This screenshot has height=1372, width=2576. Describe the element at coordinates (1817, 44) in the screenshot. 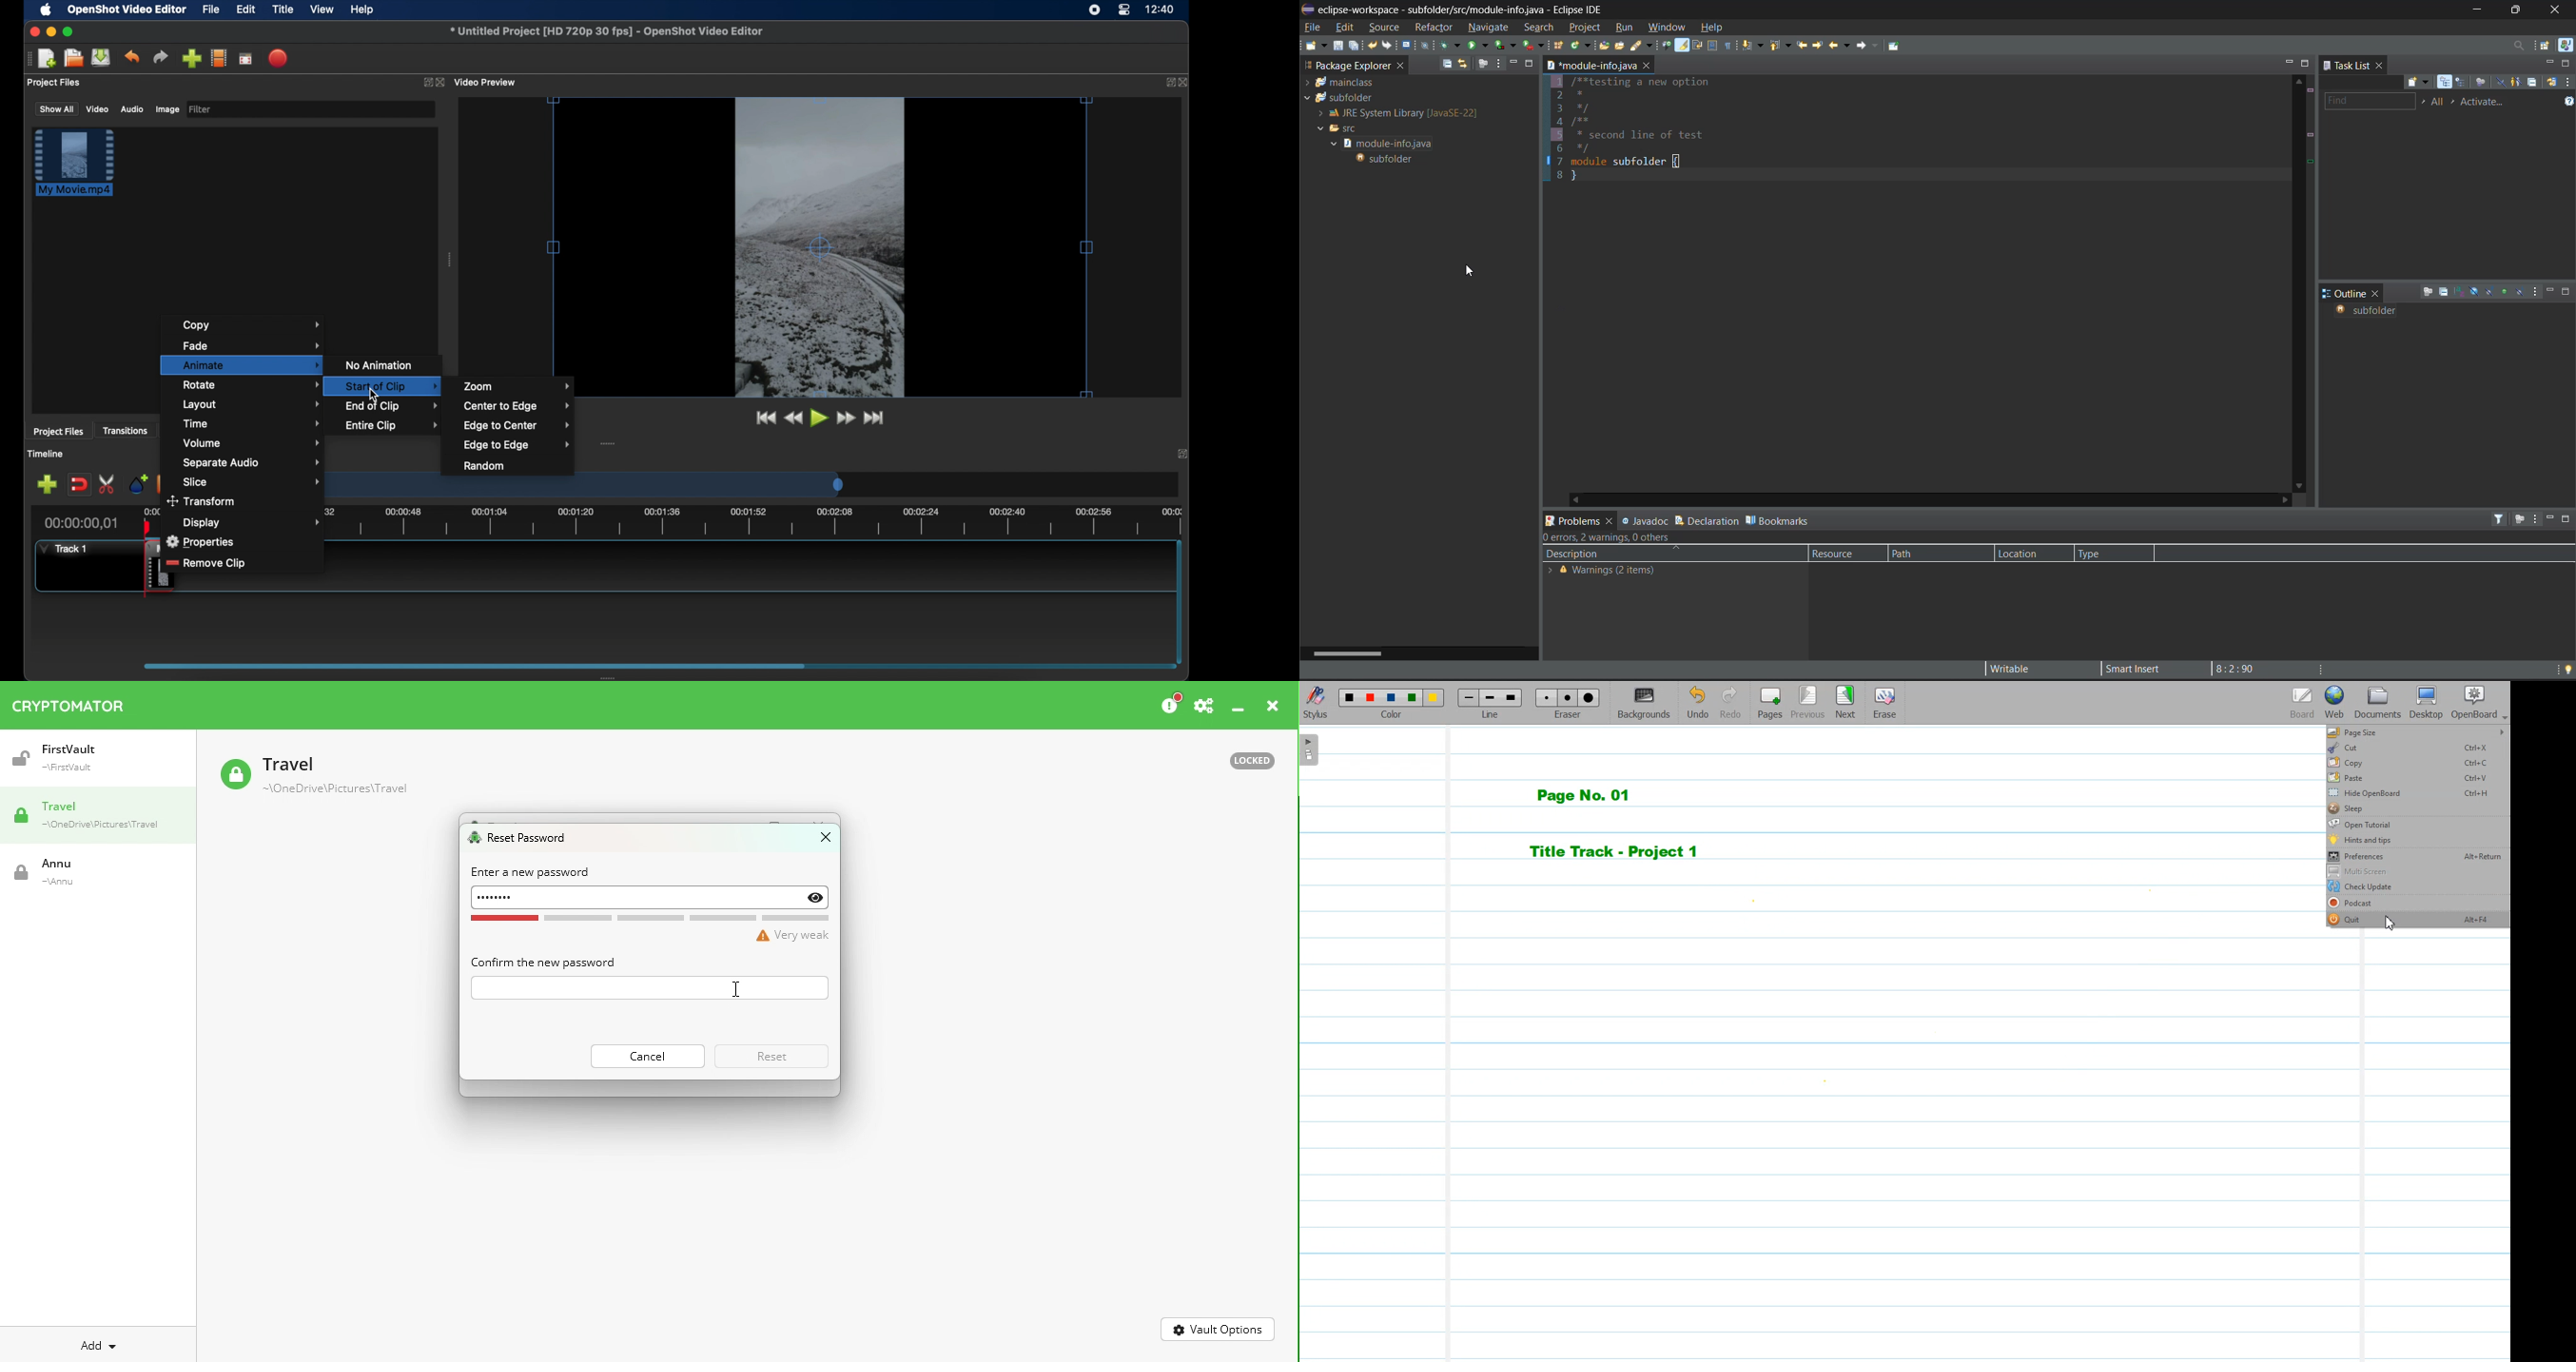

I see `next edit location` at that location.